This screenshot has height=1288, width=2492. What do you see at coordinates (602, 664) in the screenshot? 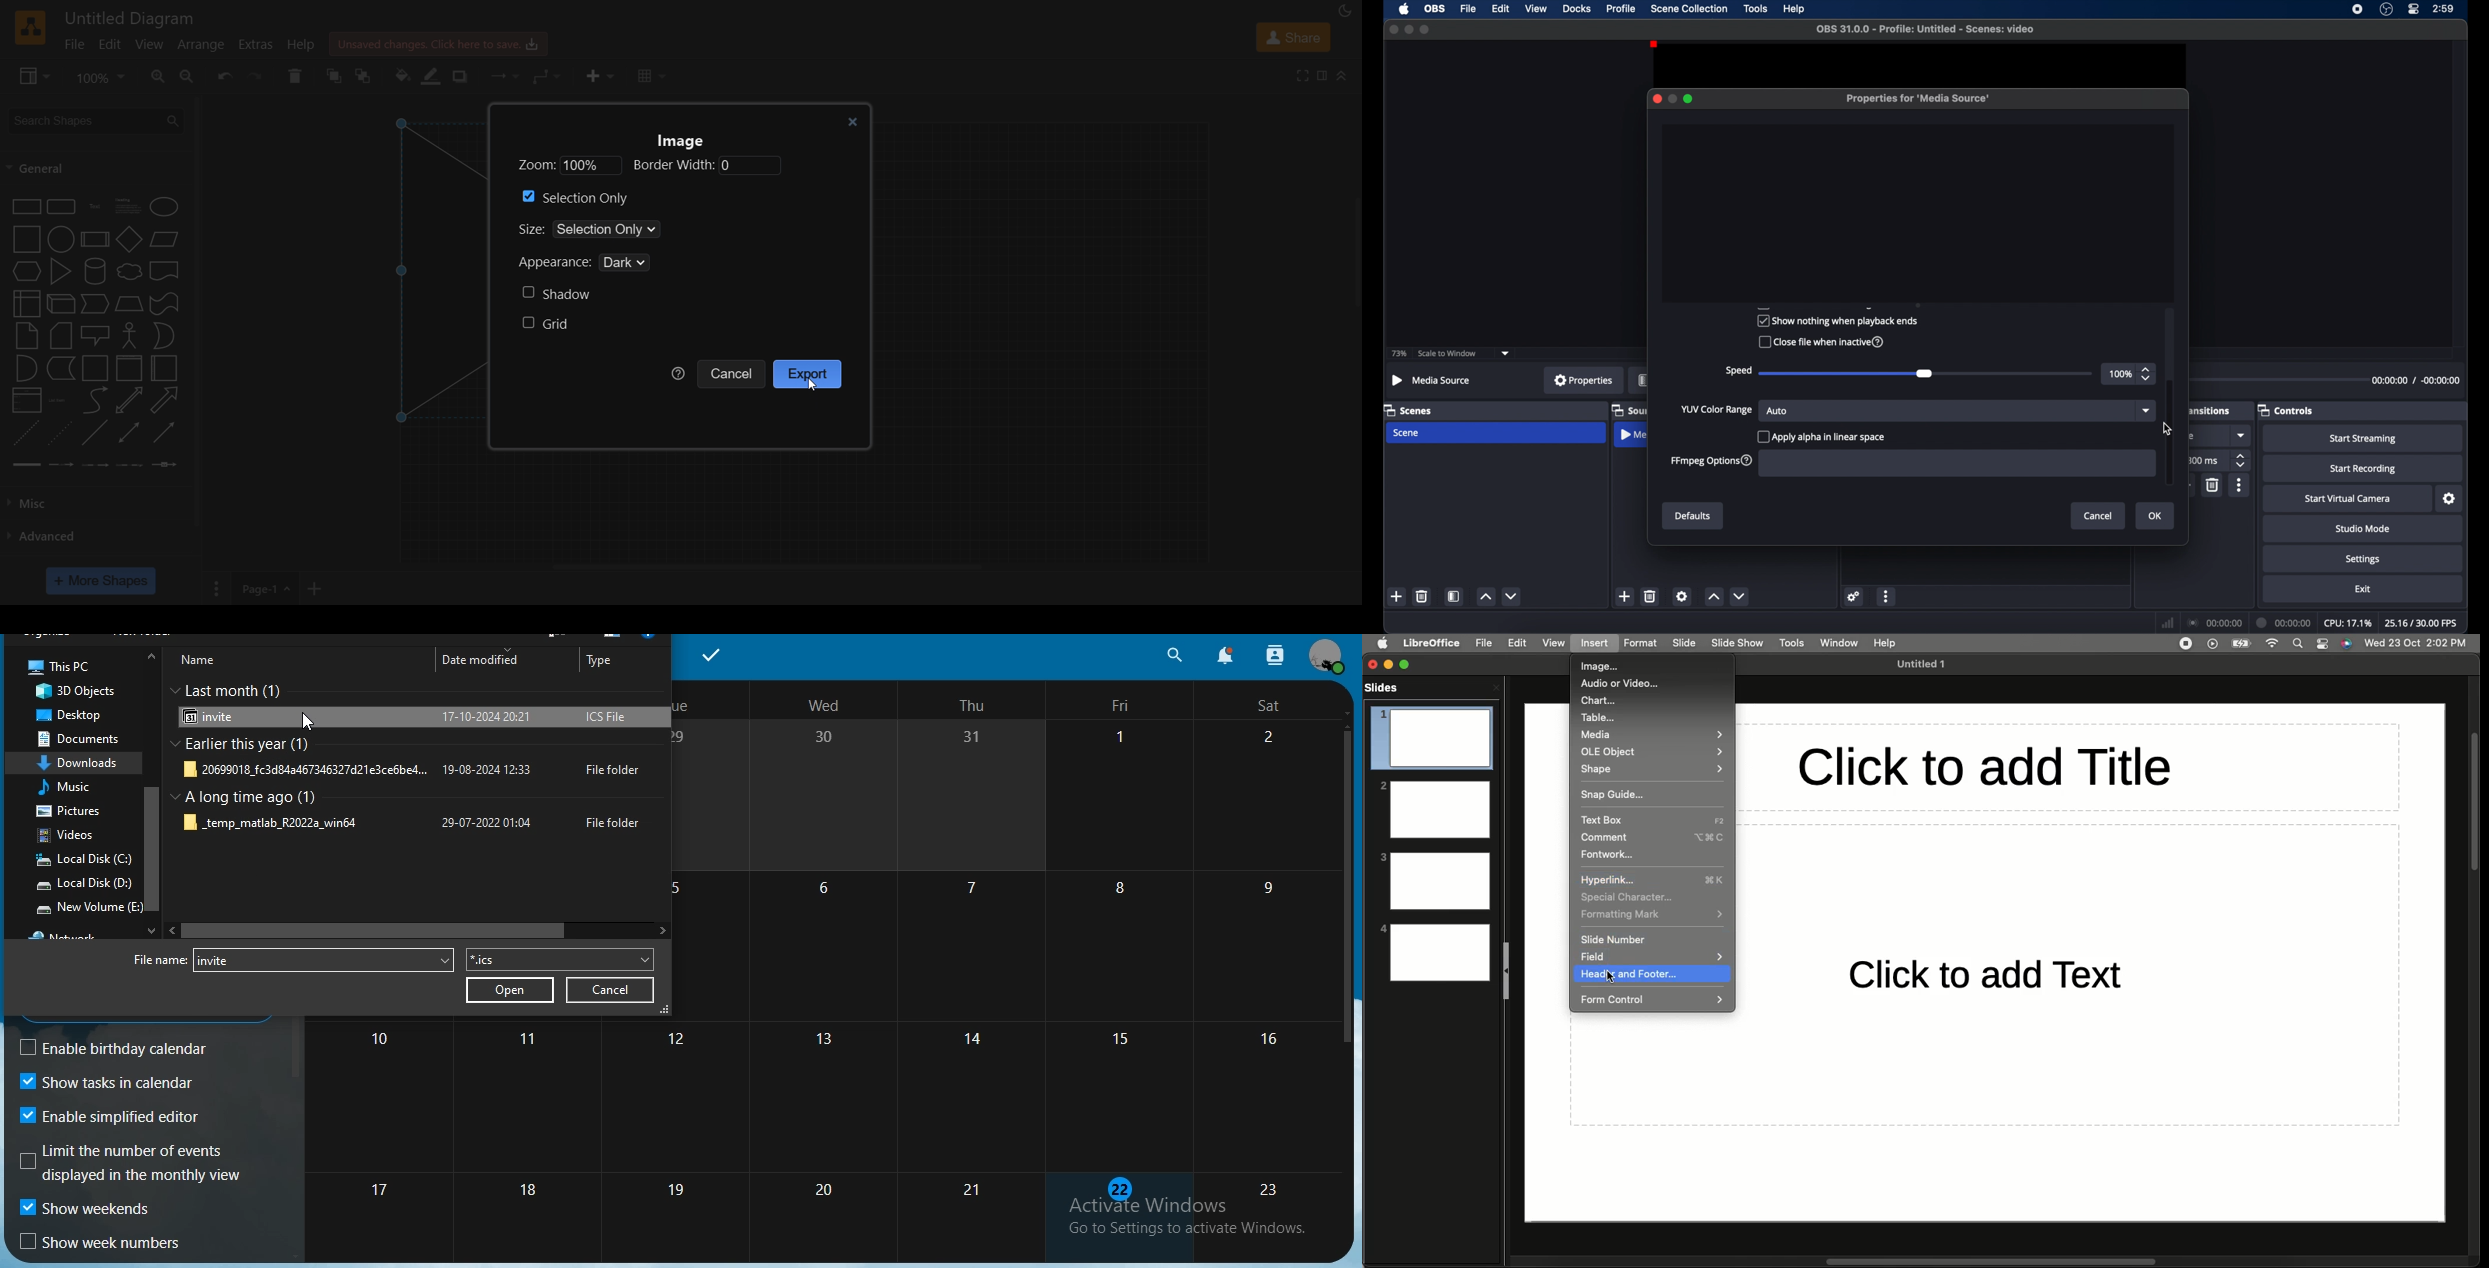
I see `type` at bounding box center [602, 664].